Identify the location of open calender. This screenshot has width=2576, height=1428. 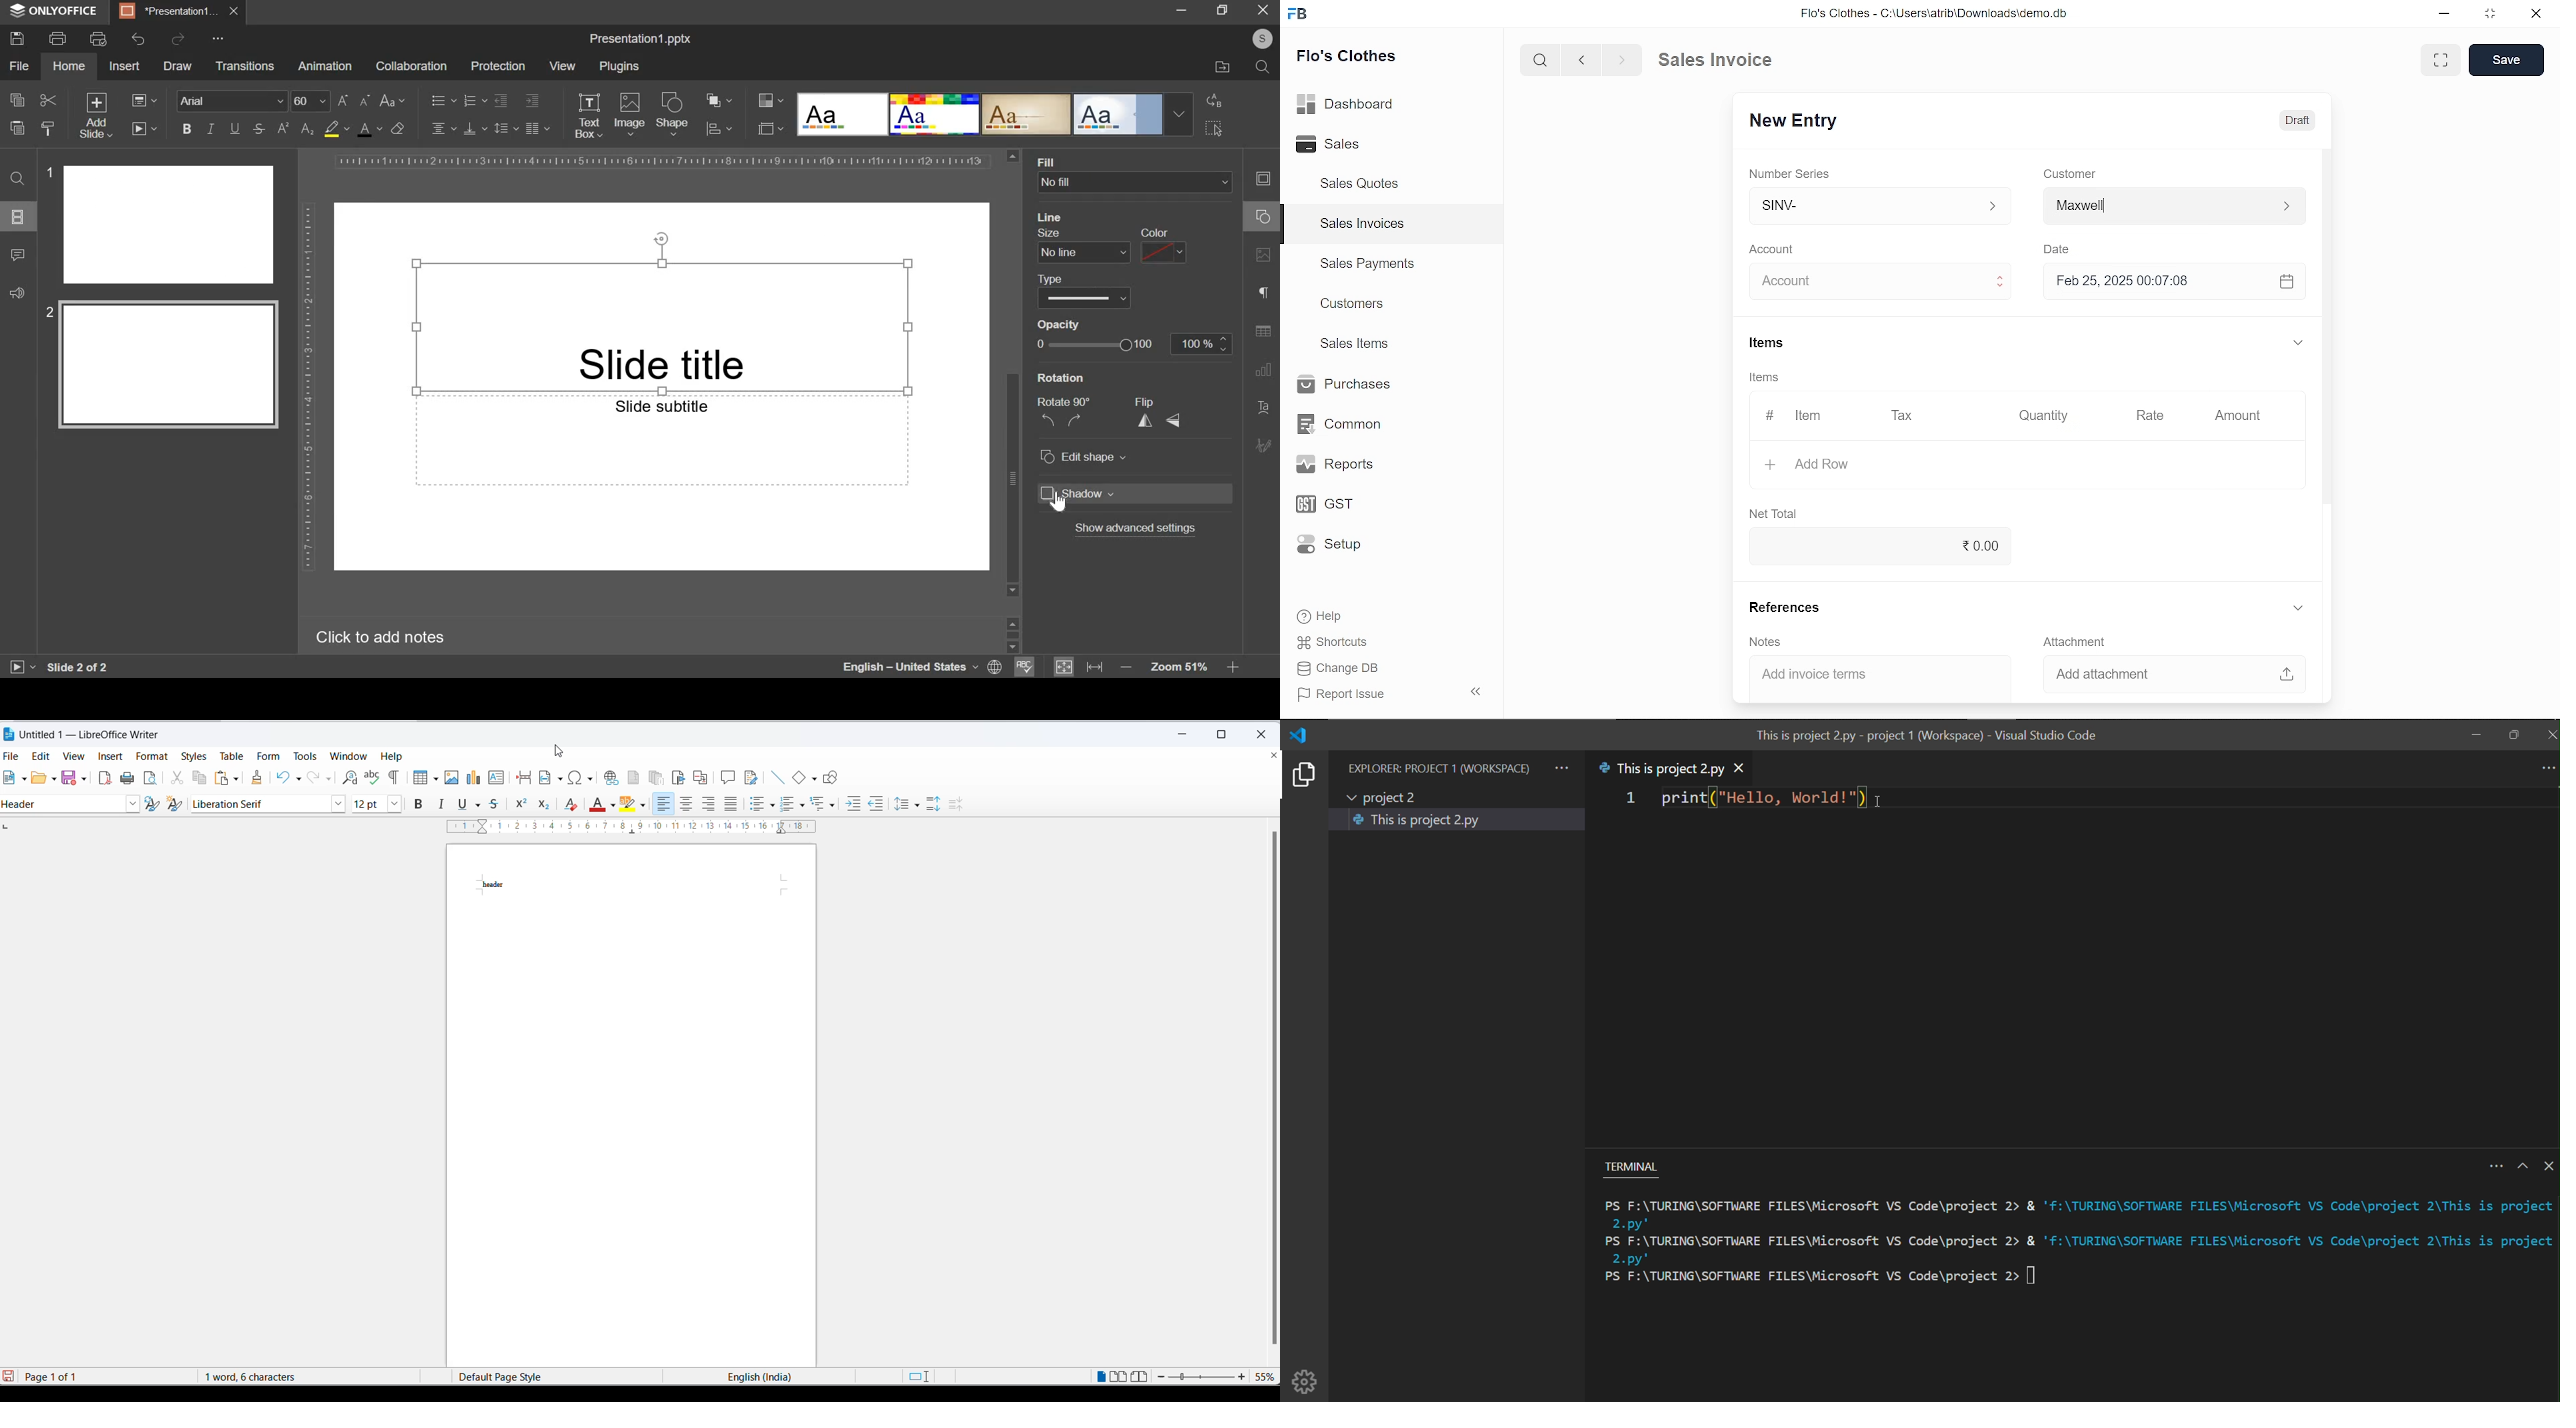
(2286, 282).